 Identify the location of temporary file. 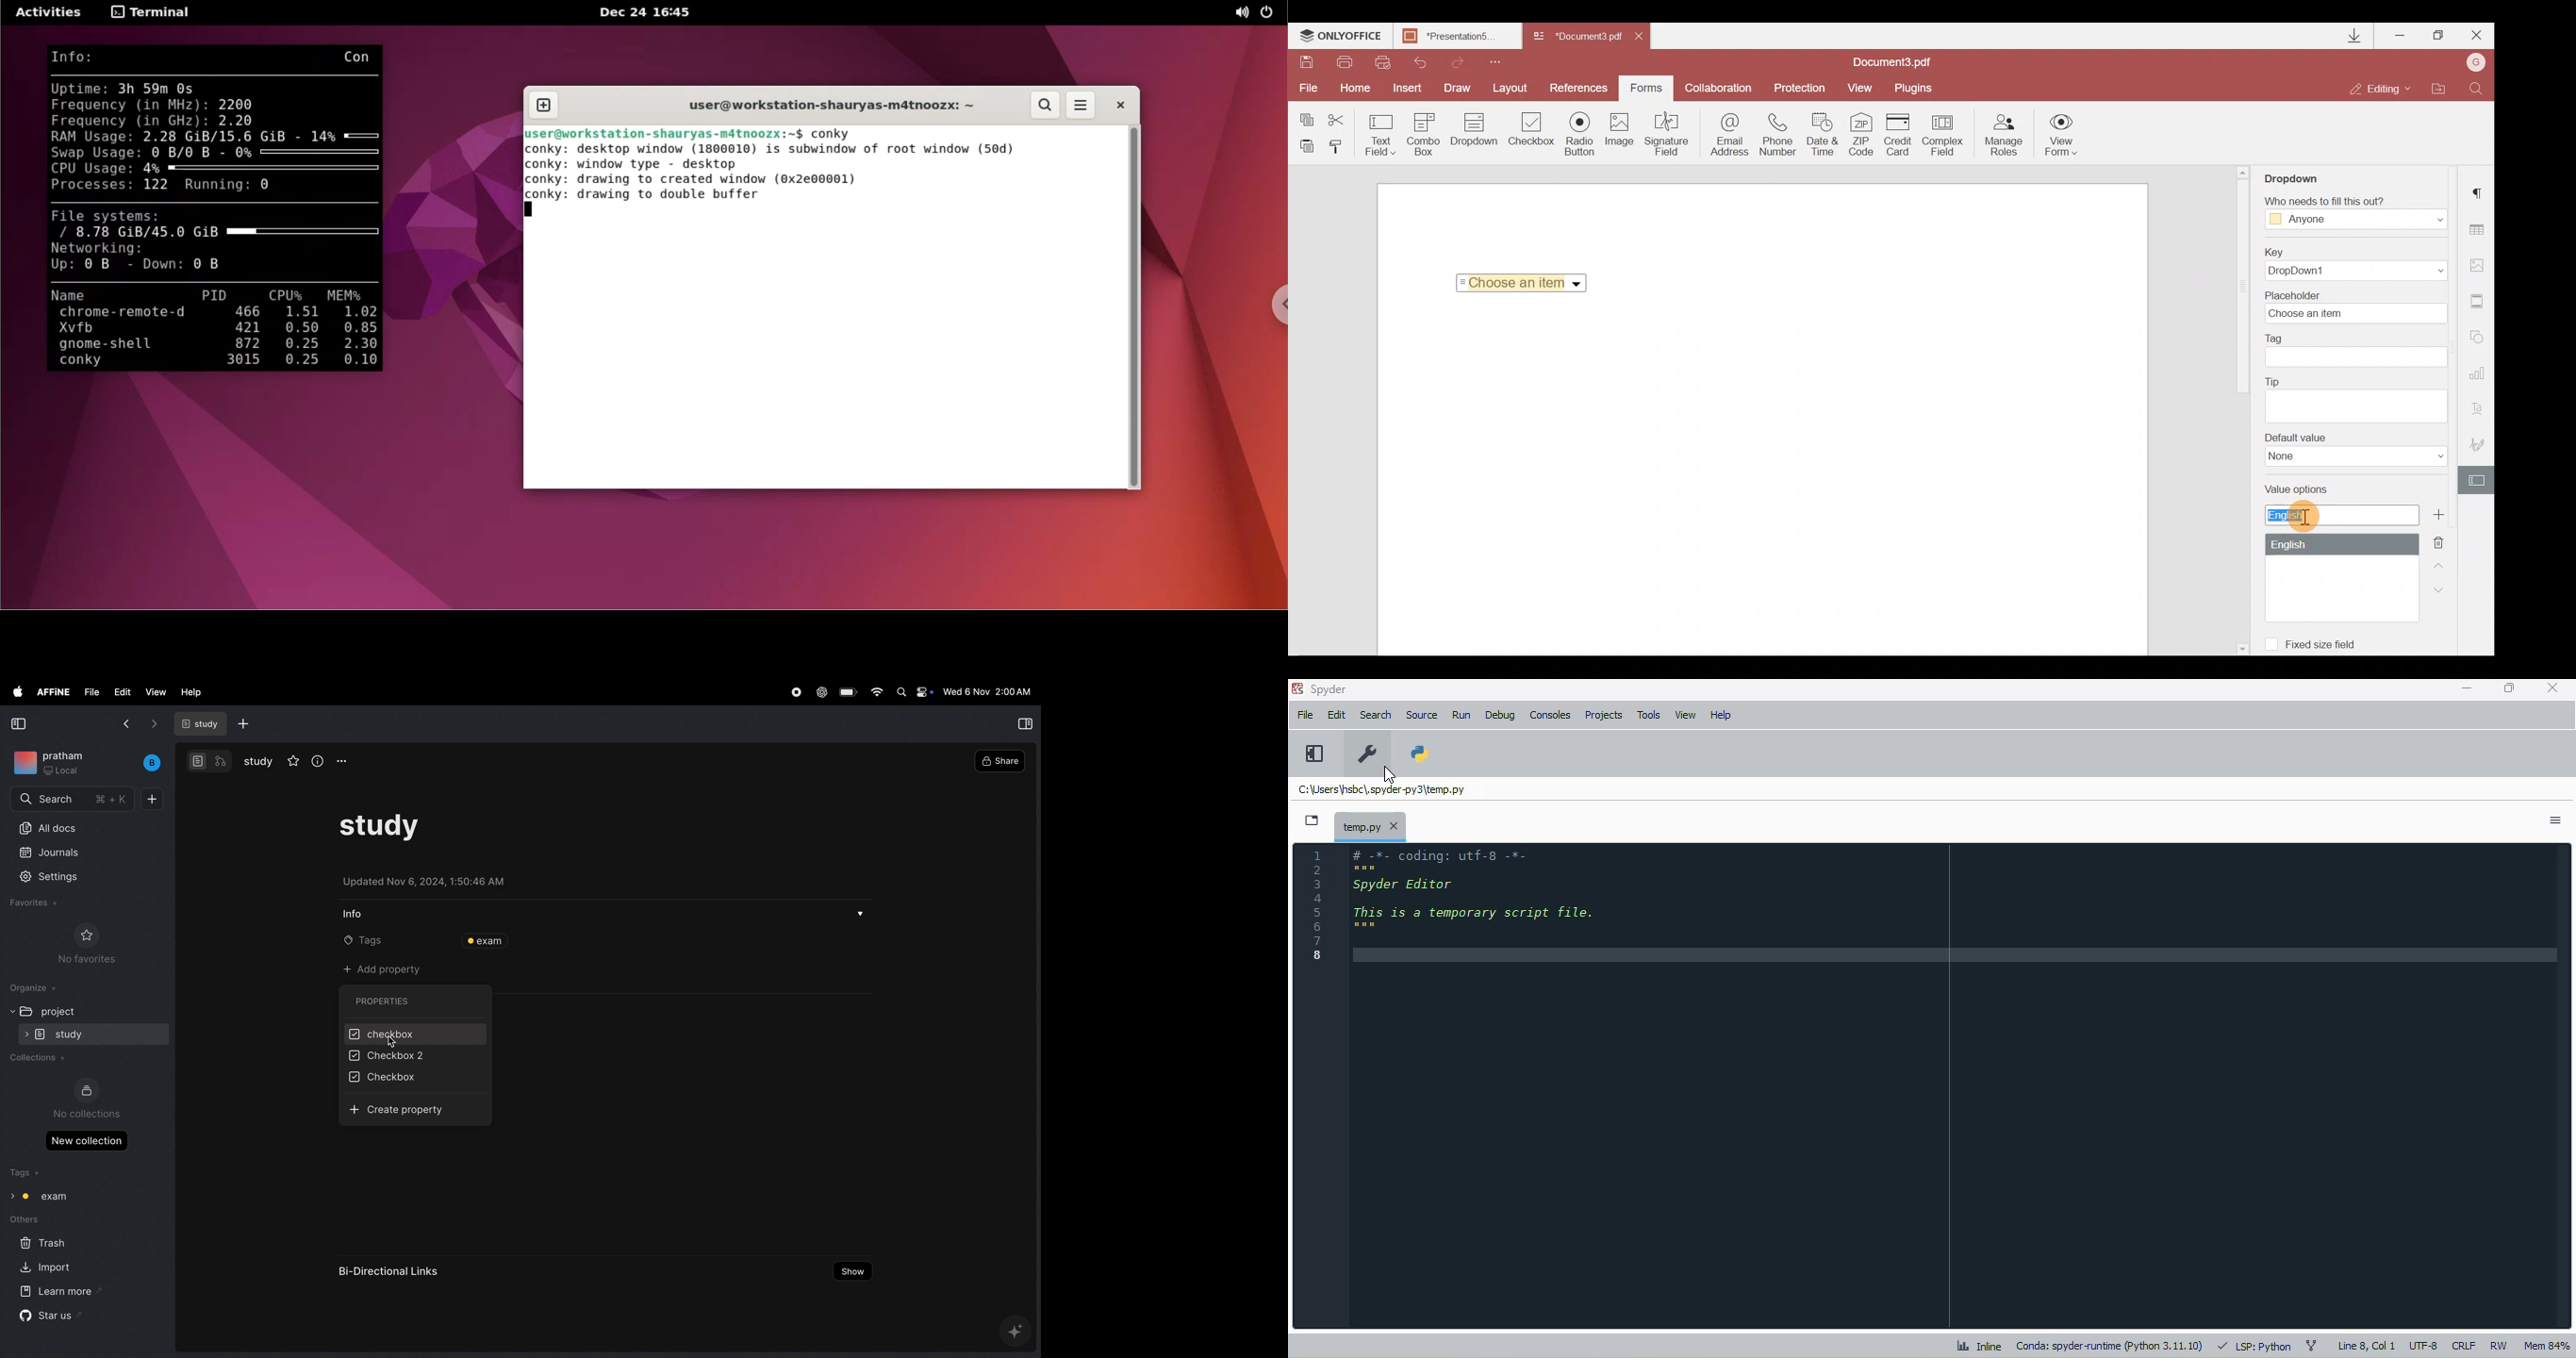
(1371, 824).